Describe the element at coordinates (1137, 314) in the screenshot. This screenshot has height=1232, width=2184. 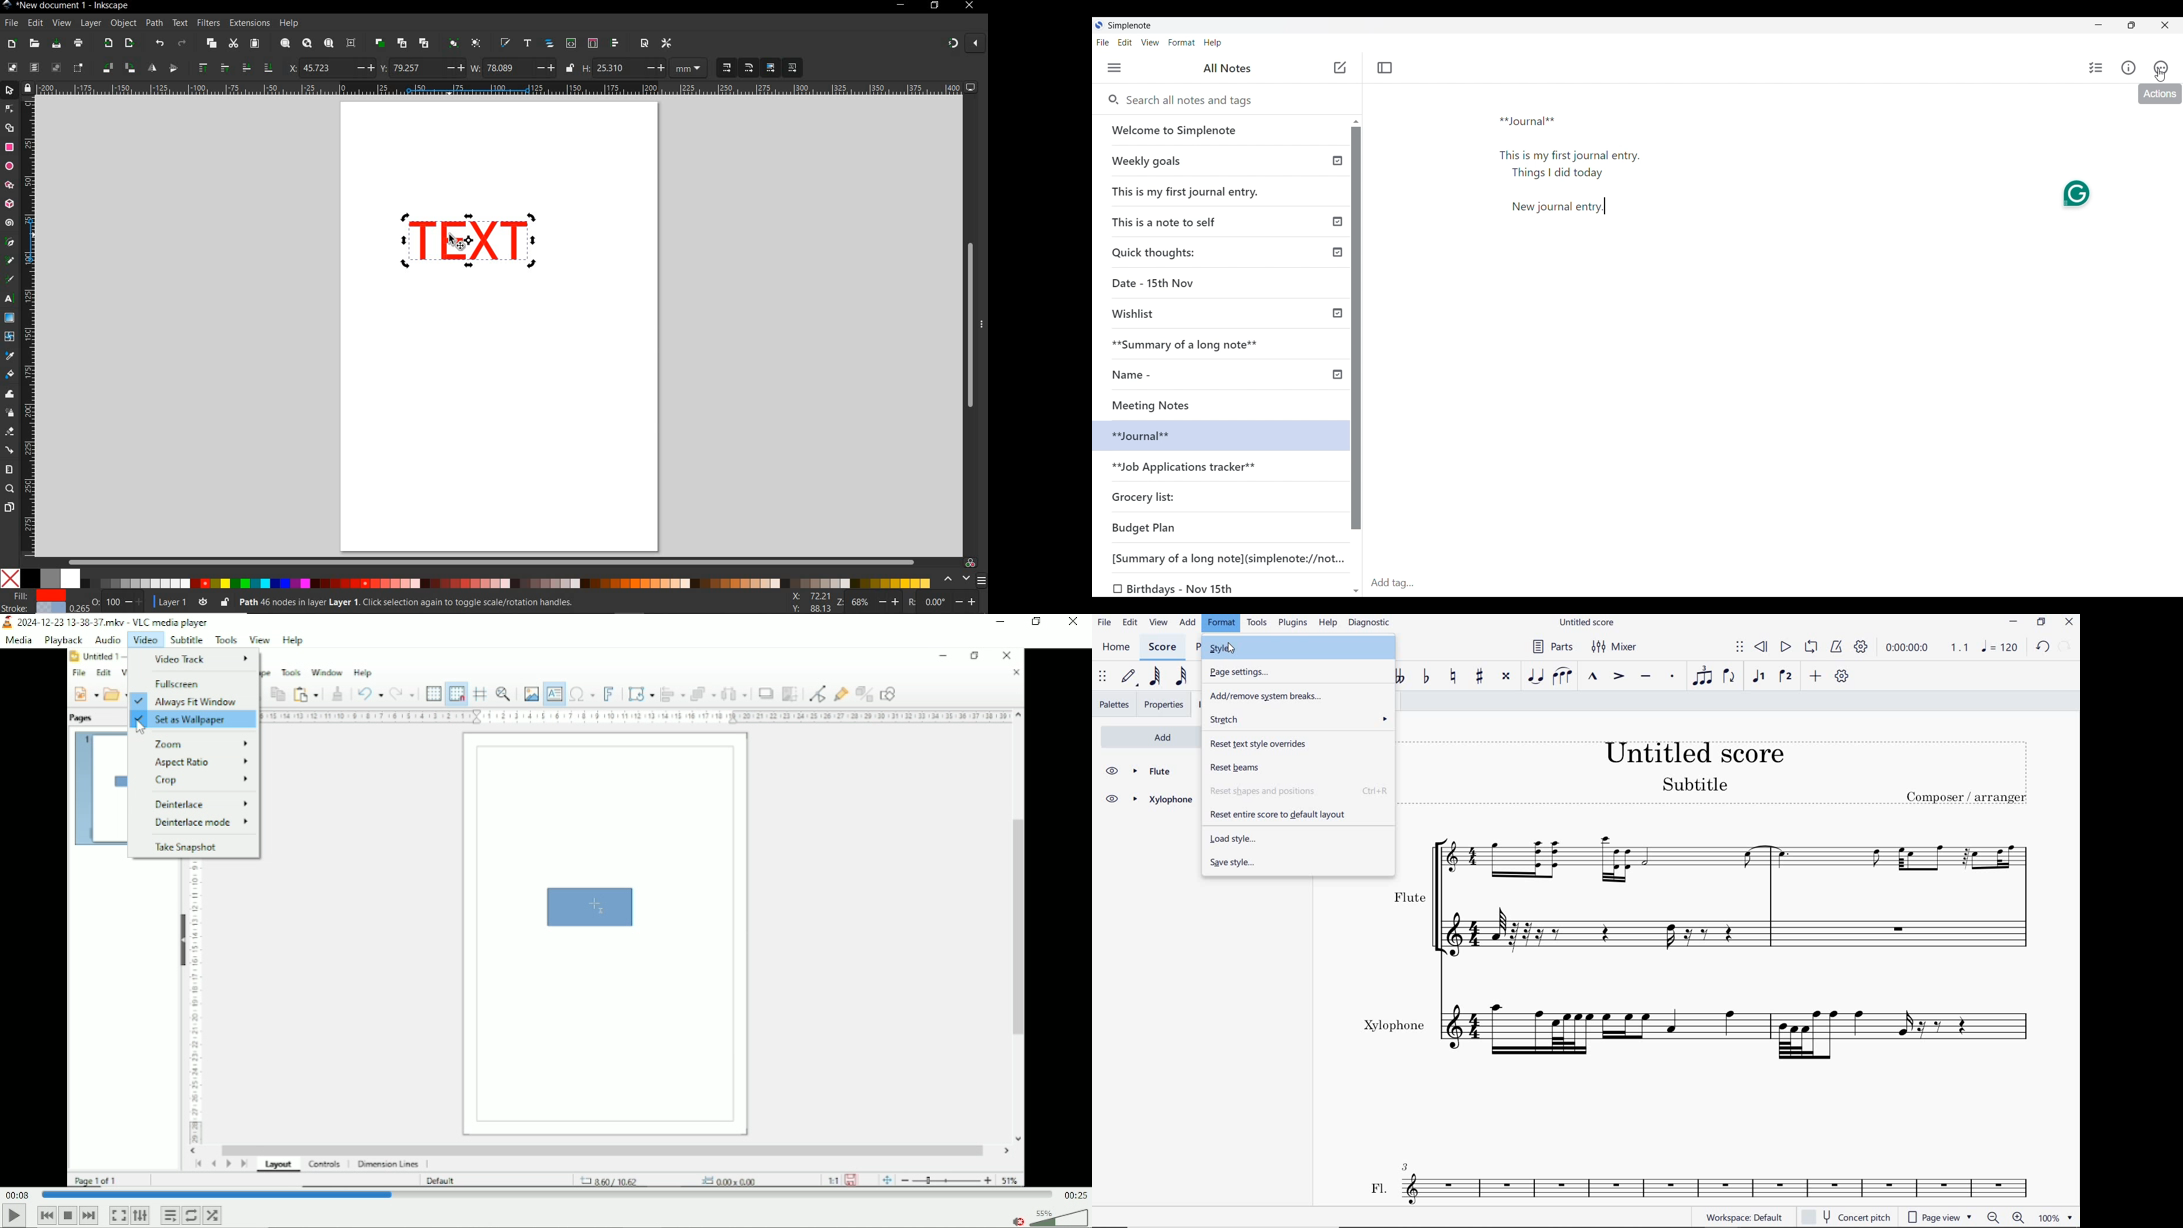
I see `Wishlist` at that location.